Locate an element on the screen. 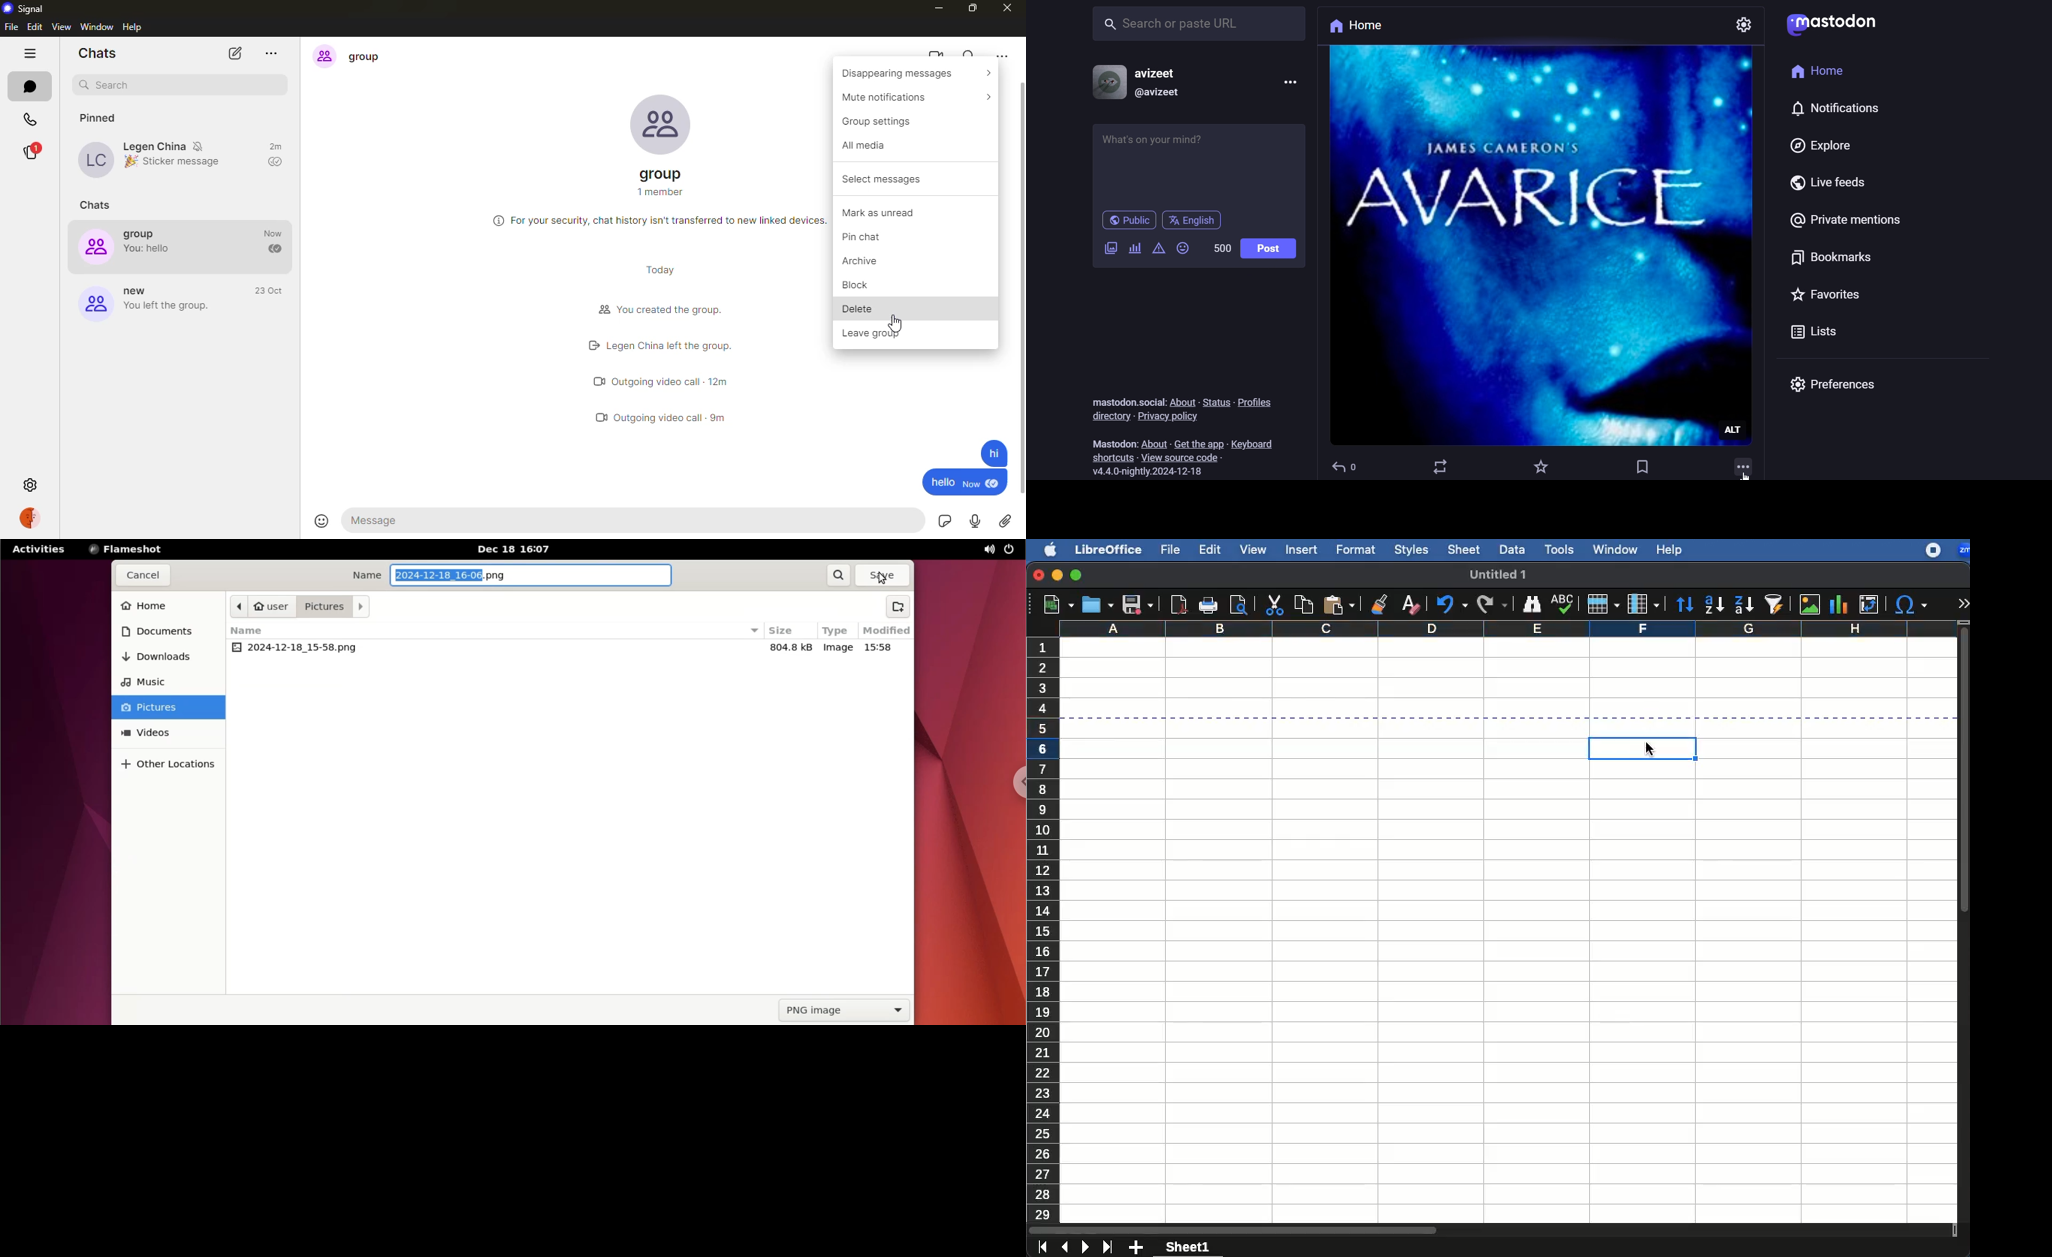 The image size is (2072, 1260). home is located at coordinates (1362, 27).